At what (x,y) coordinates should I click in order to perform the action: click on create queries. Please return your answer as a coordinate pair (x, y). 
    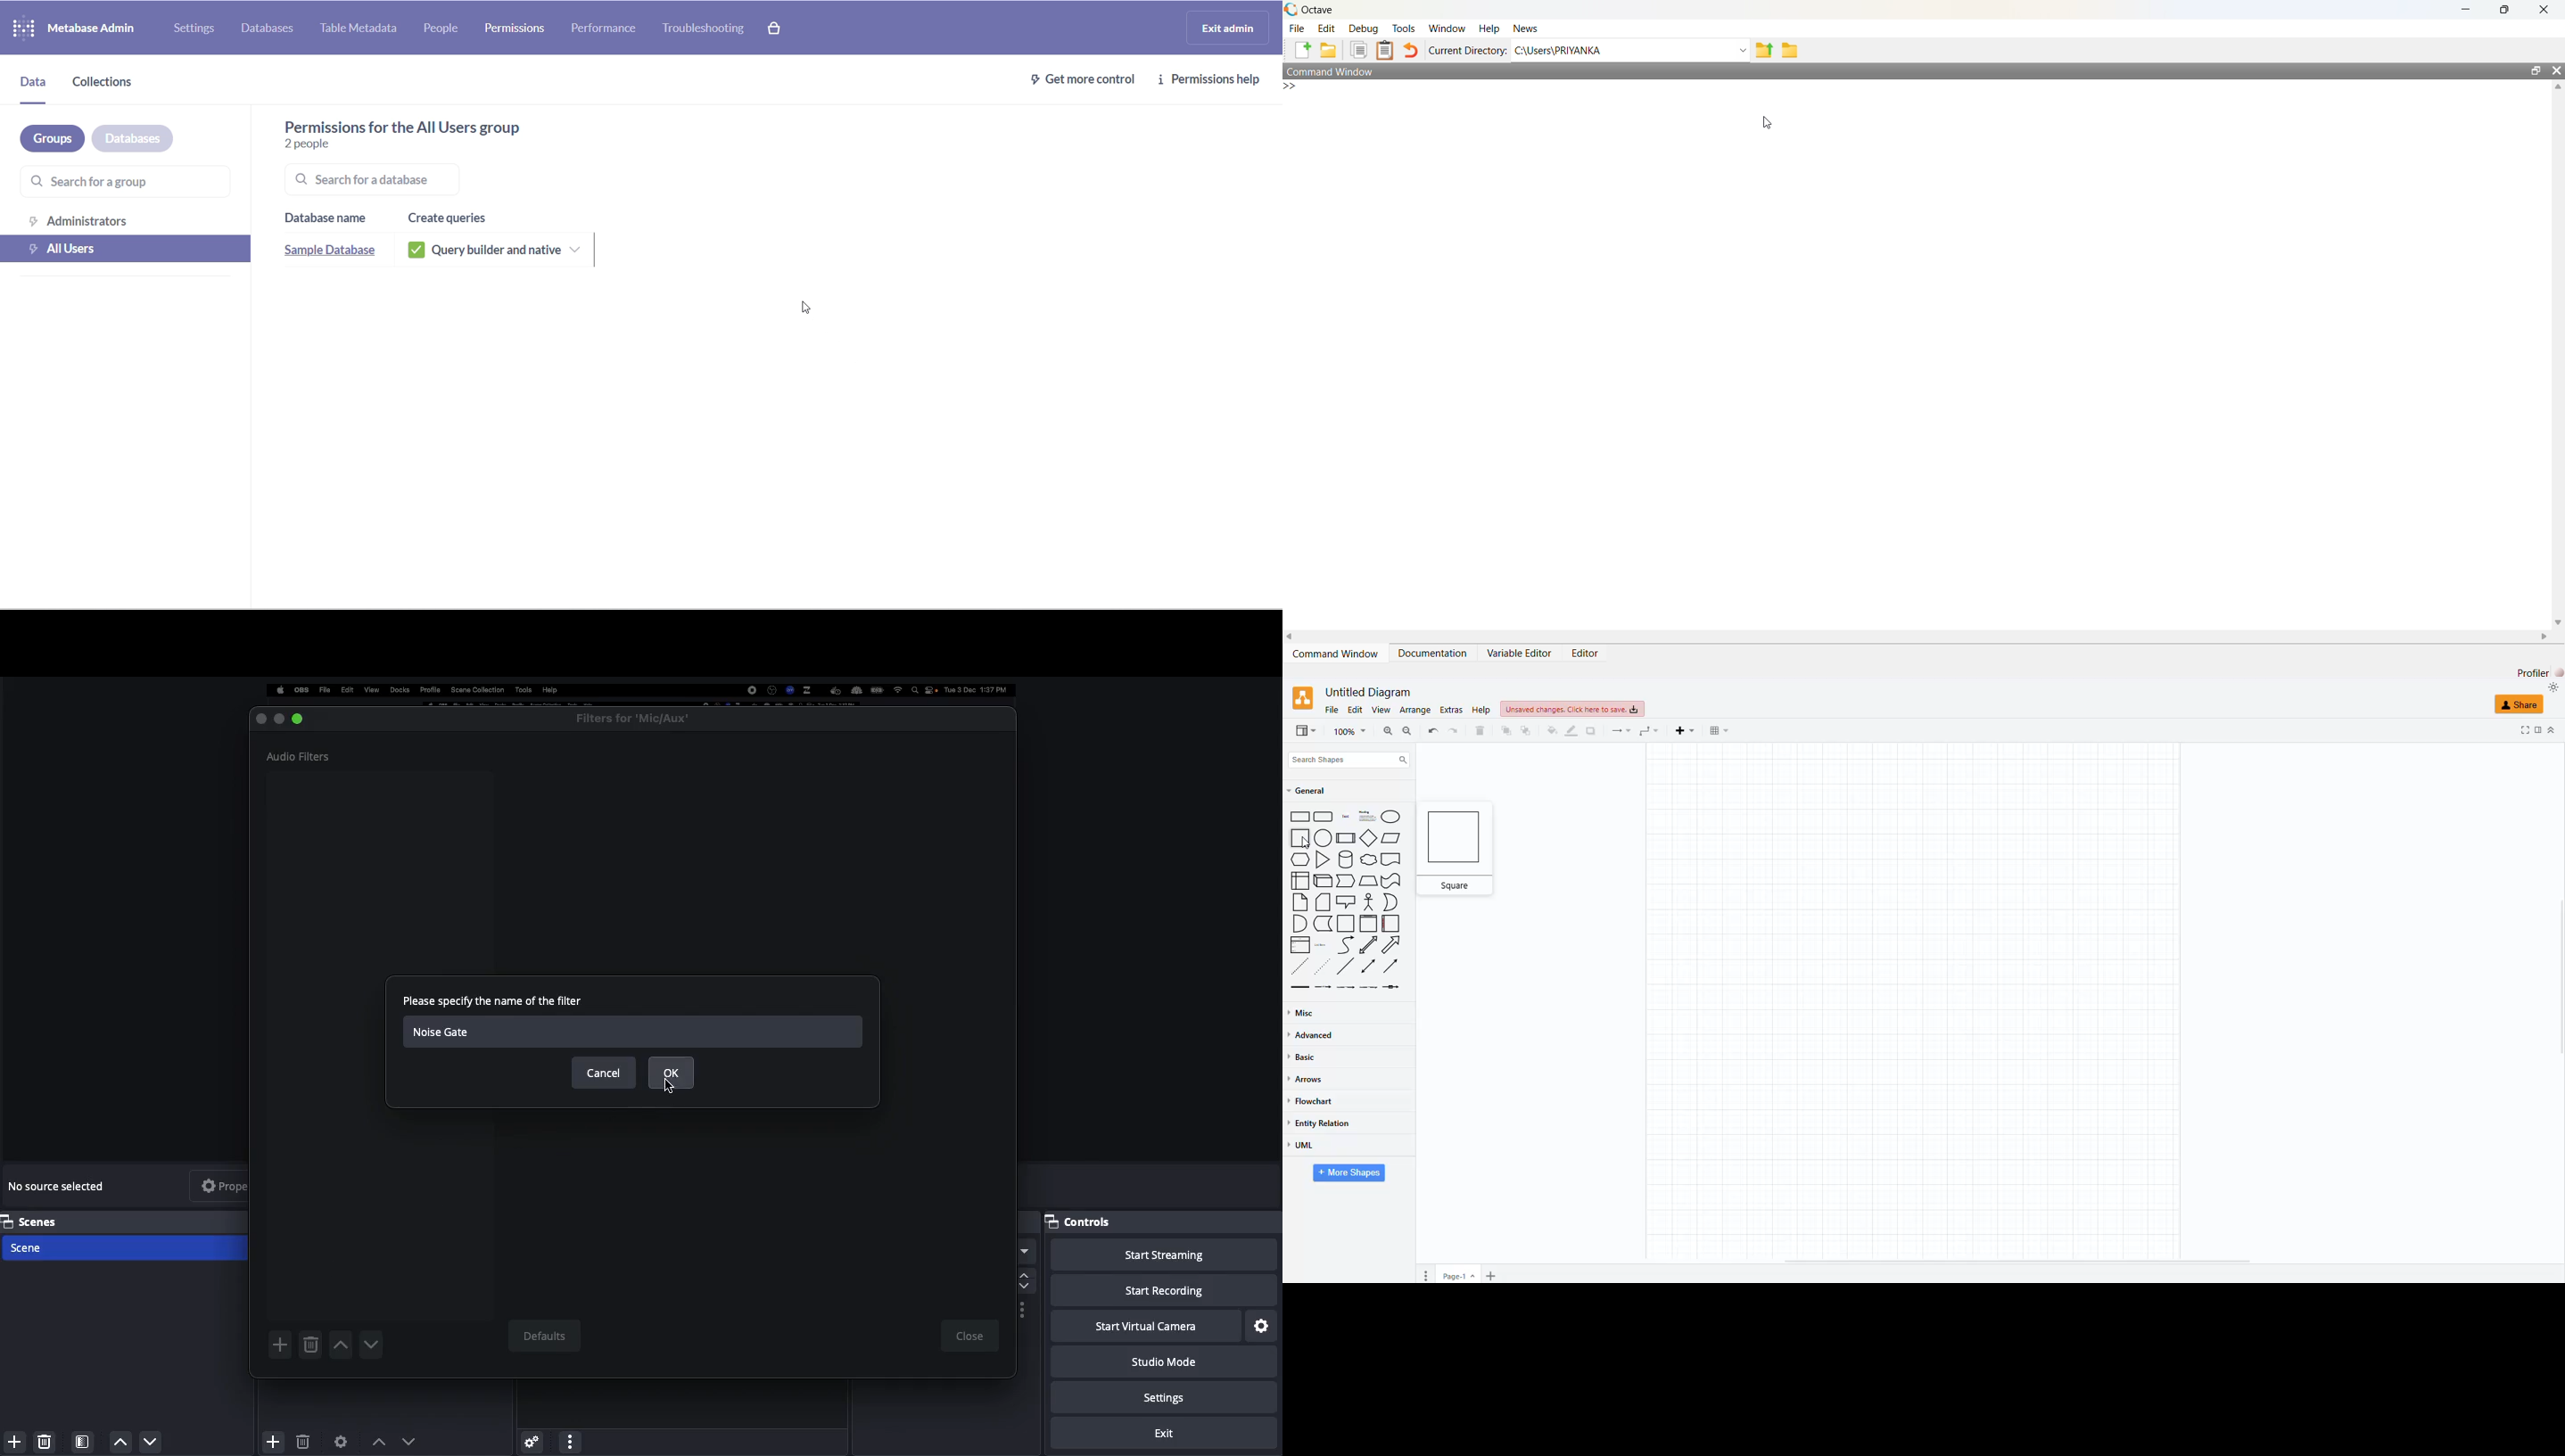
    Looking at the image, I should click on (458, 215).